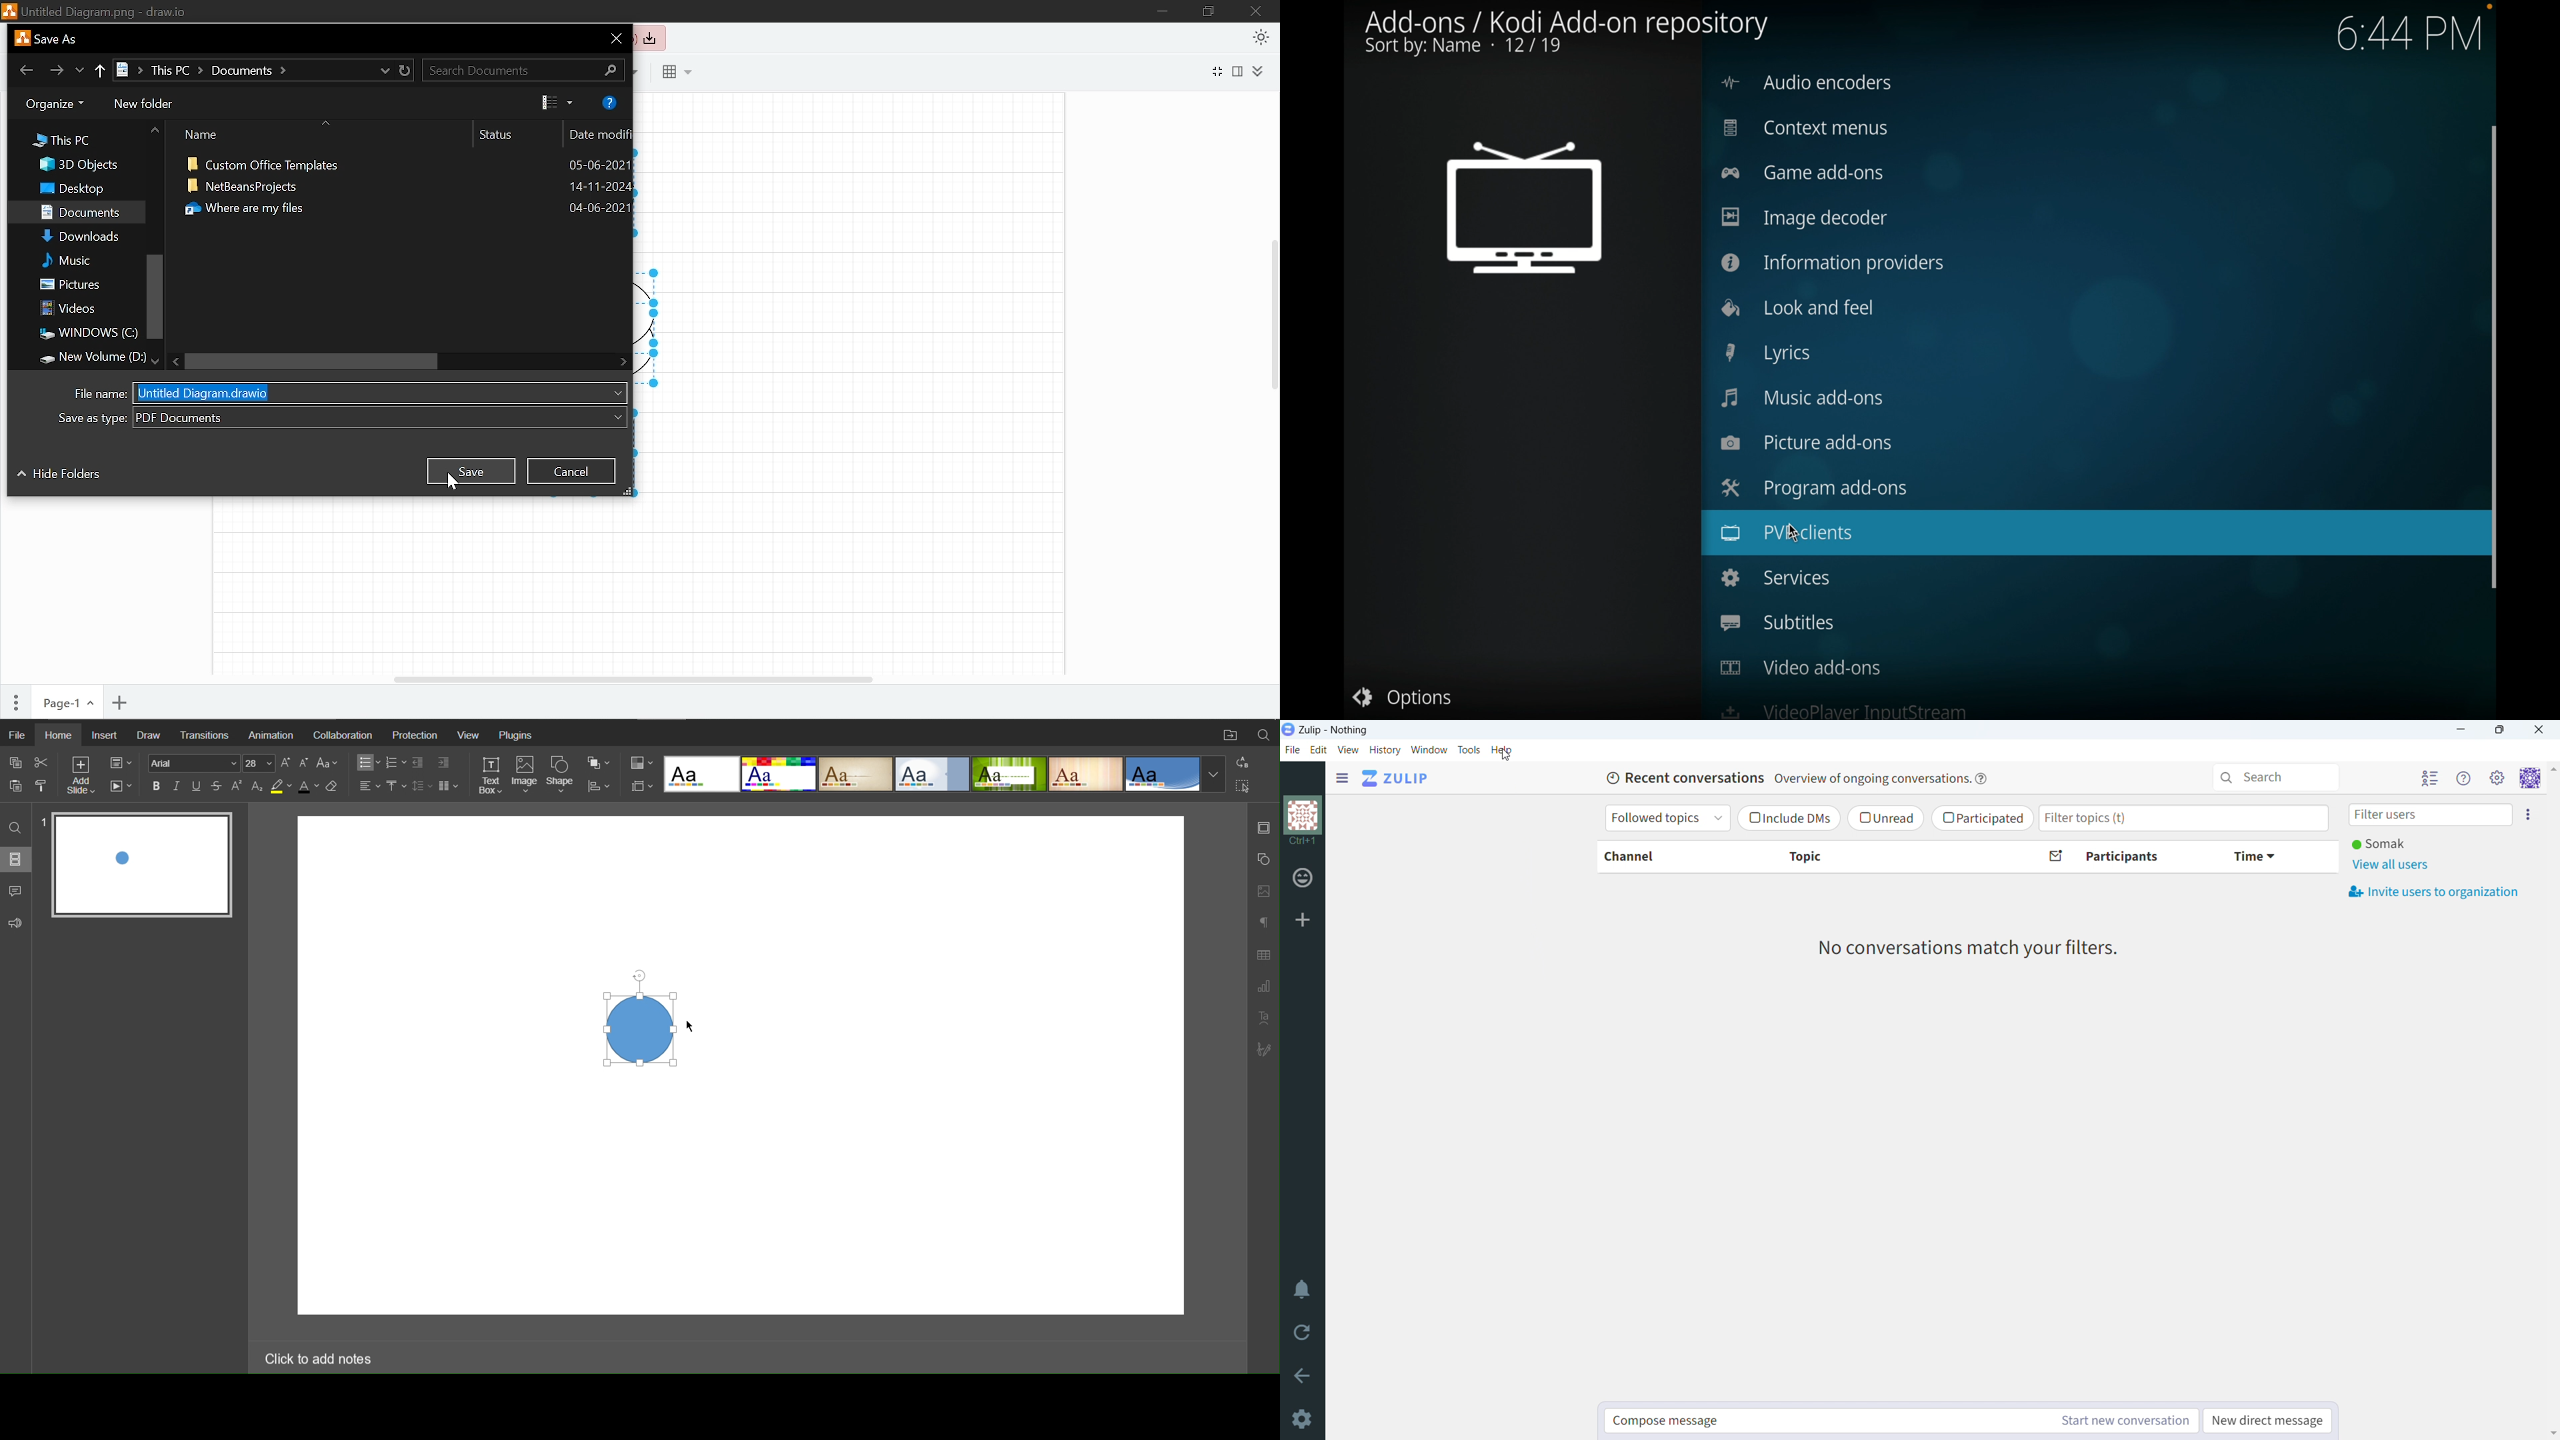  I want to click on image decoder, so click(1807, 219).